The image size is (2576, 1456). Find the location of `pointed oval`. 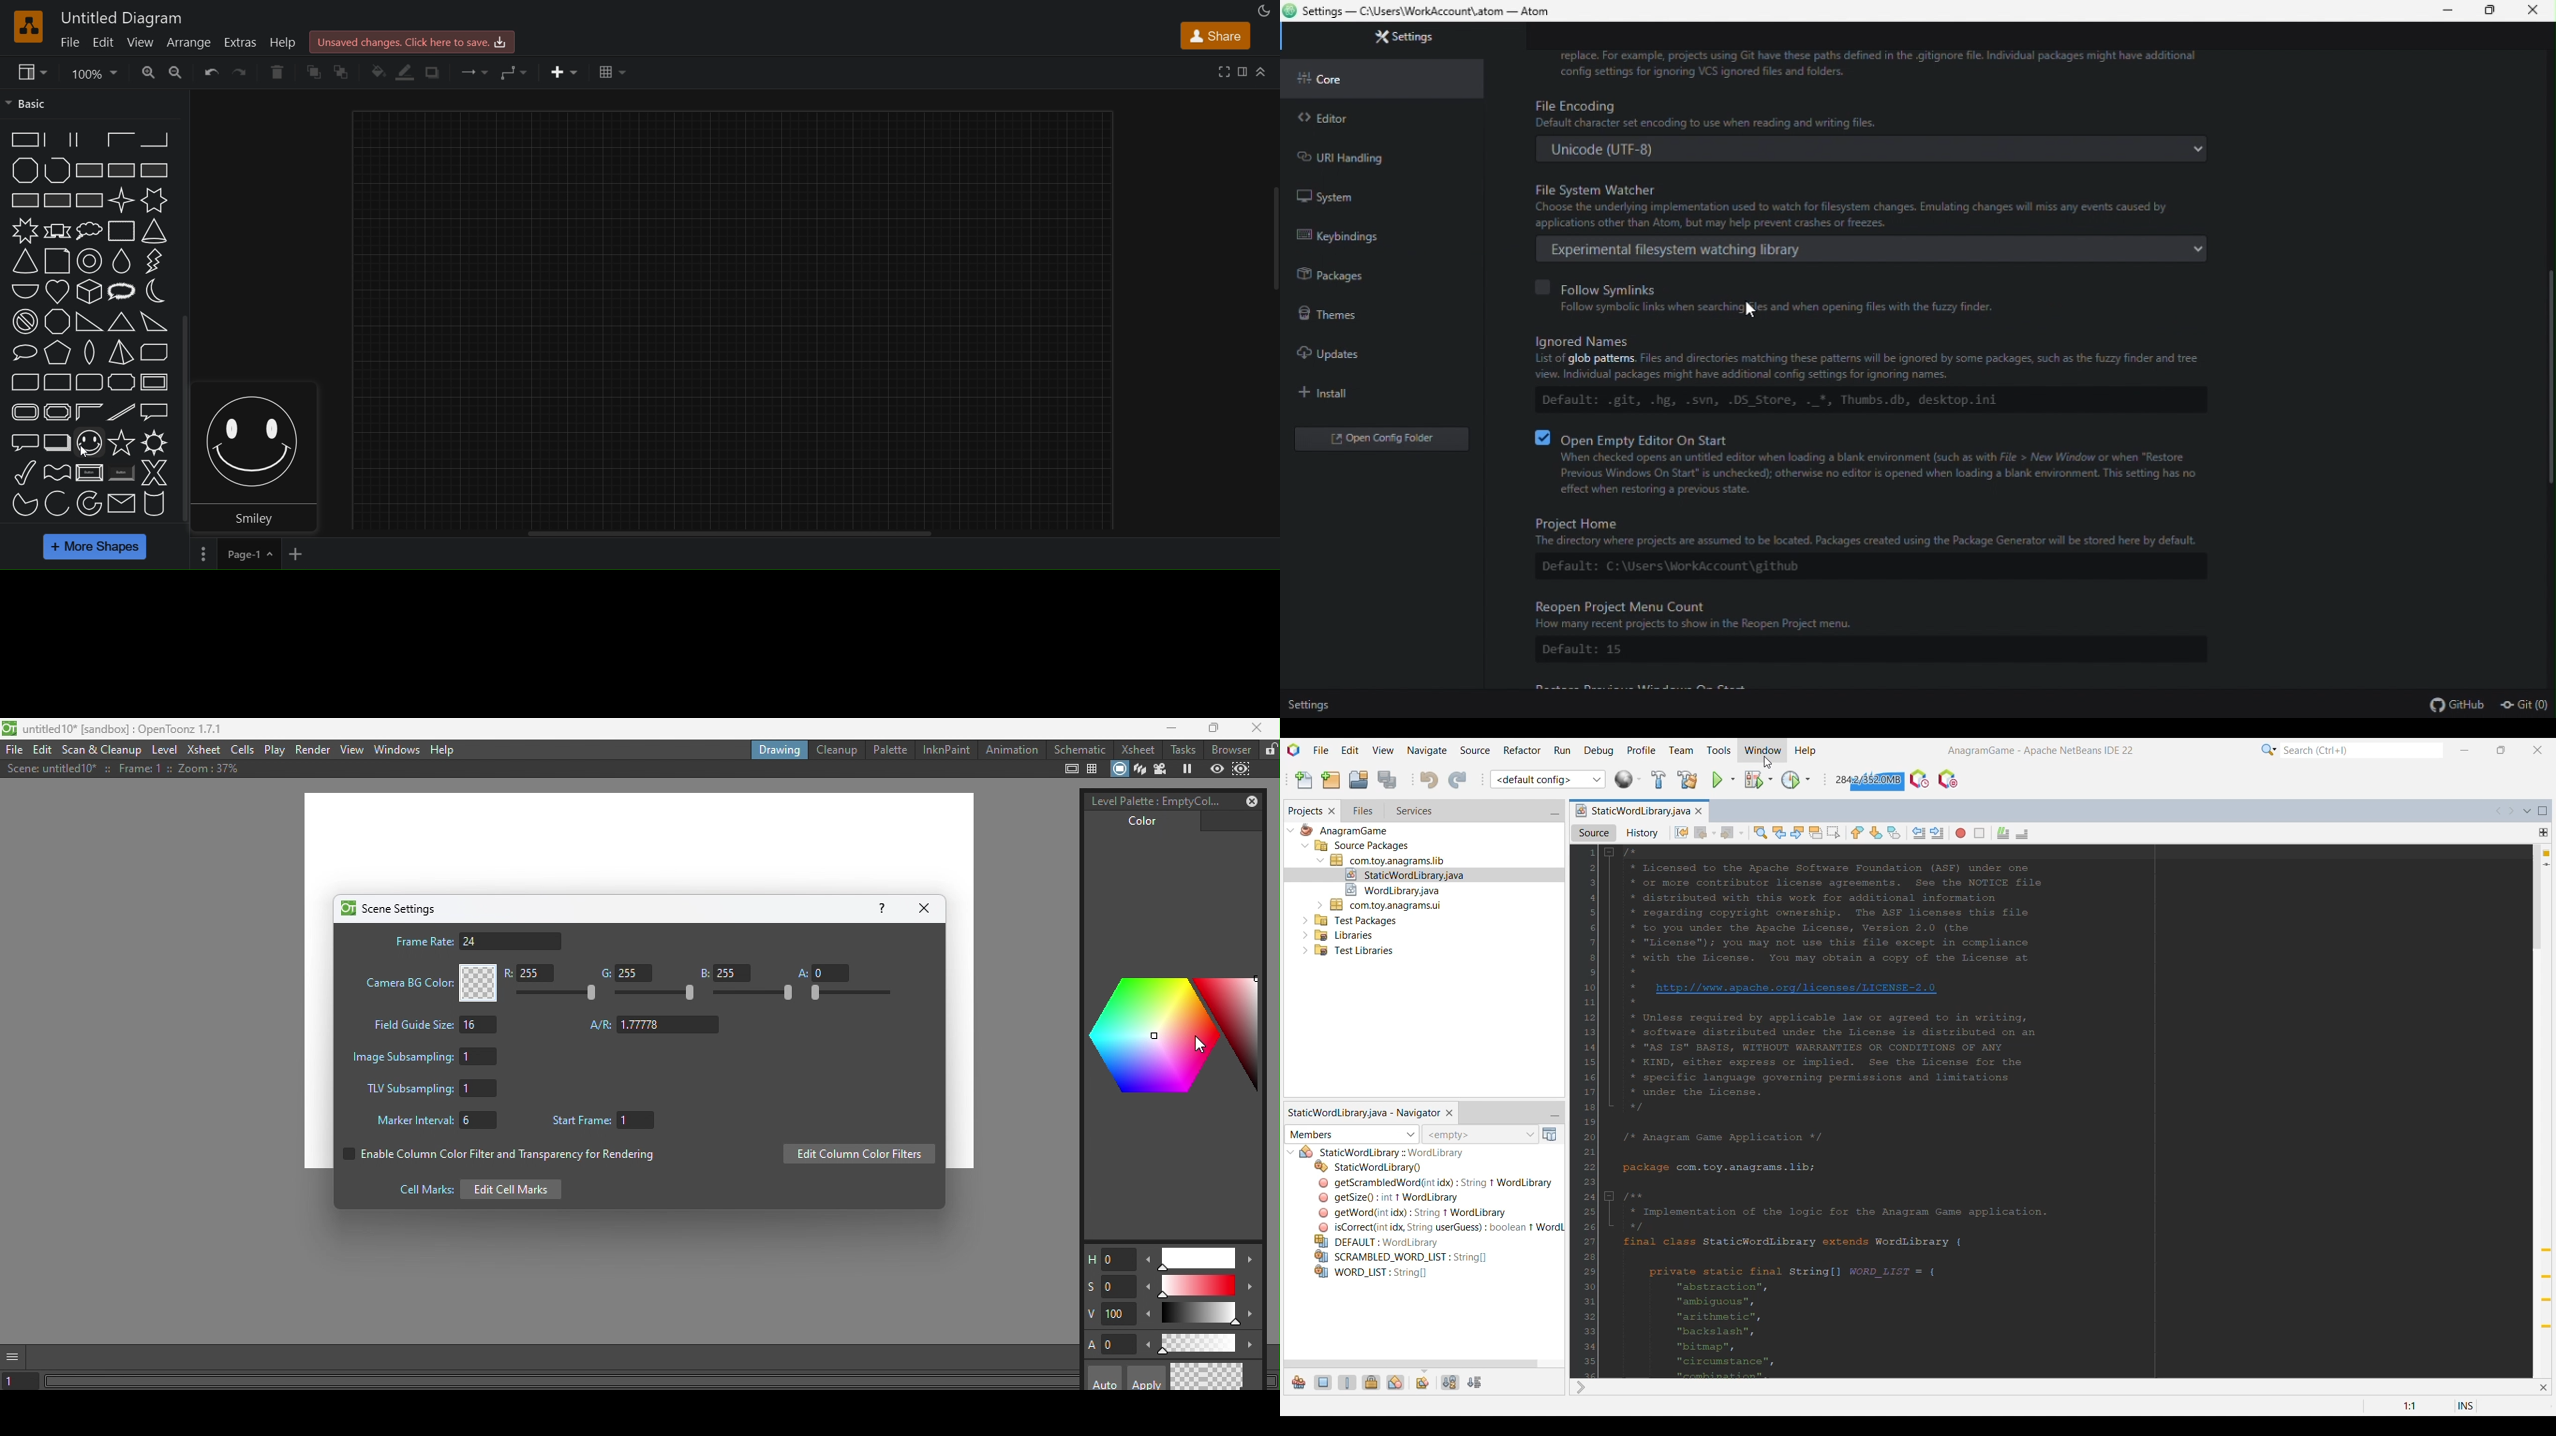

pointed oval is located at coordinates (87, 353).